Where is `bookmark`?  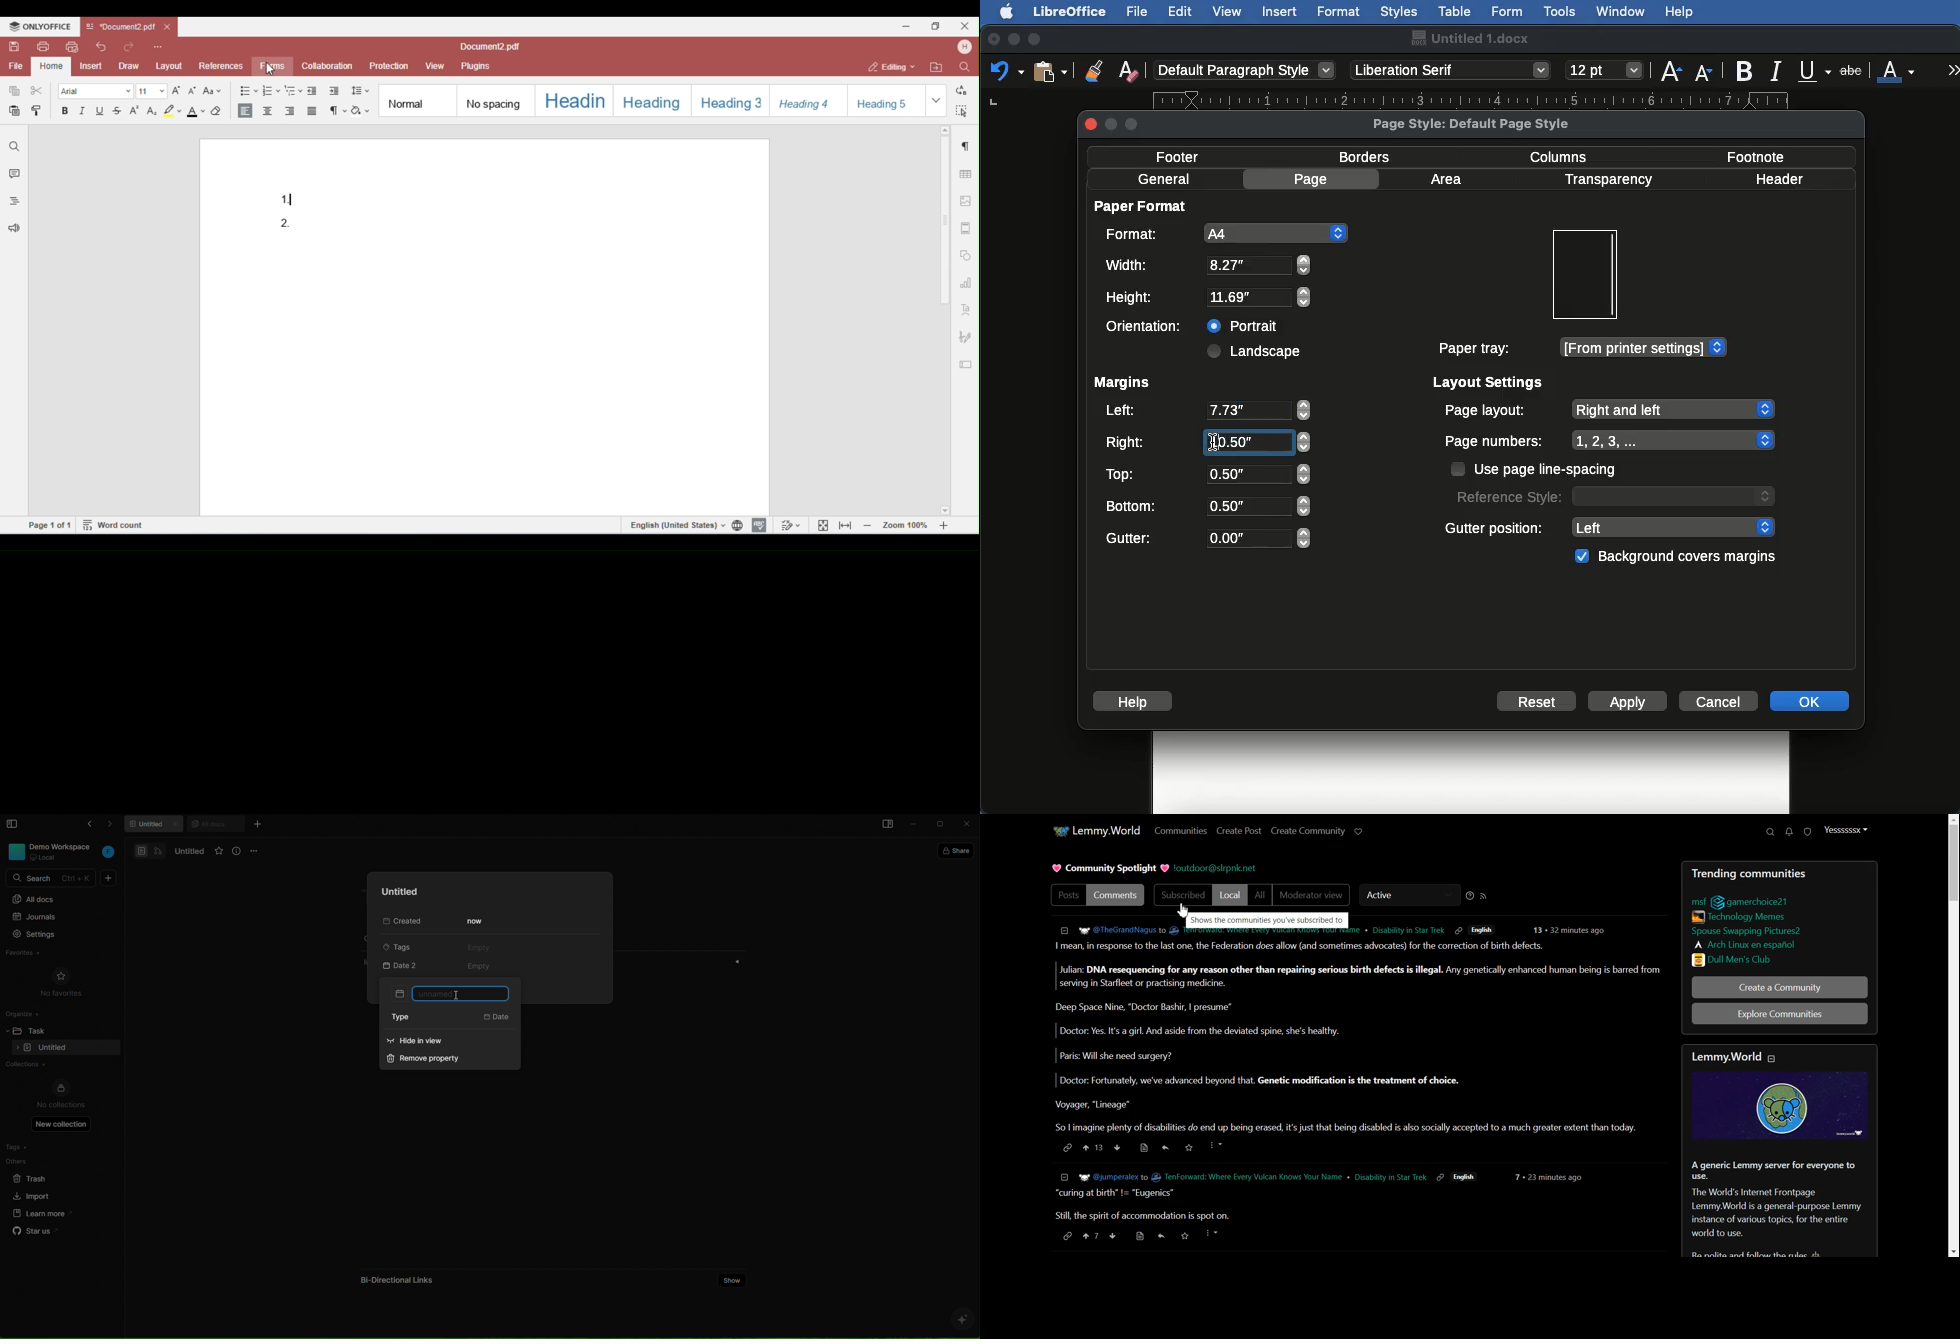
bookmark is located at coordinates (1138, 1236).